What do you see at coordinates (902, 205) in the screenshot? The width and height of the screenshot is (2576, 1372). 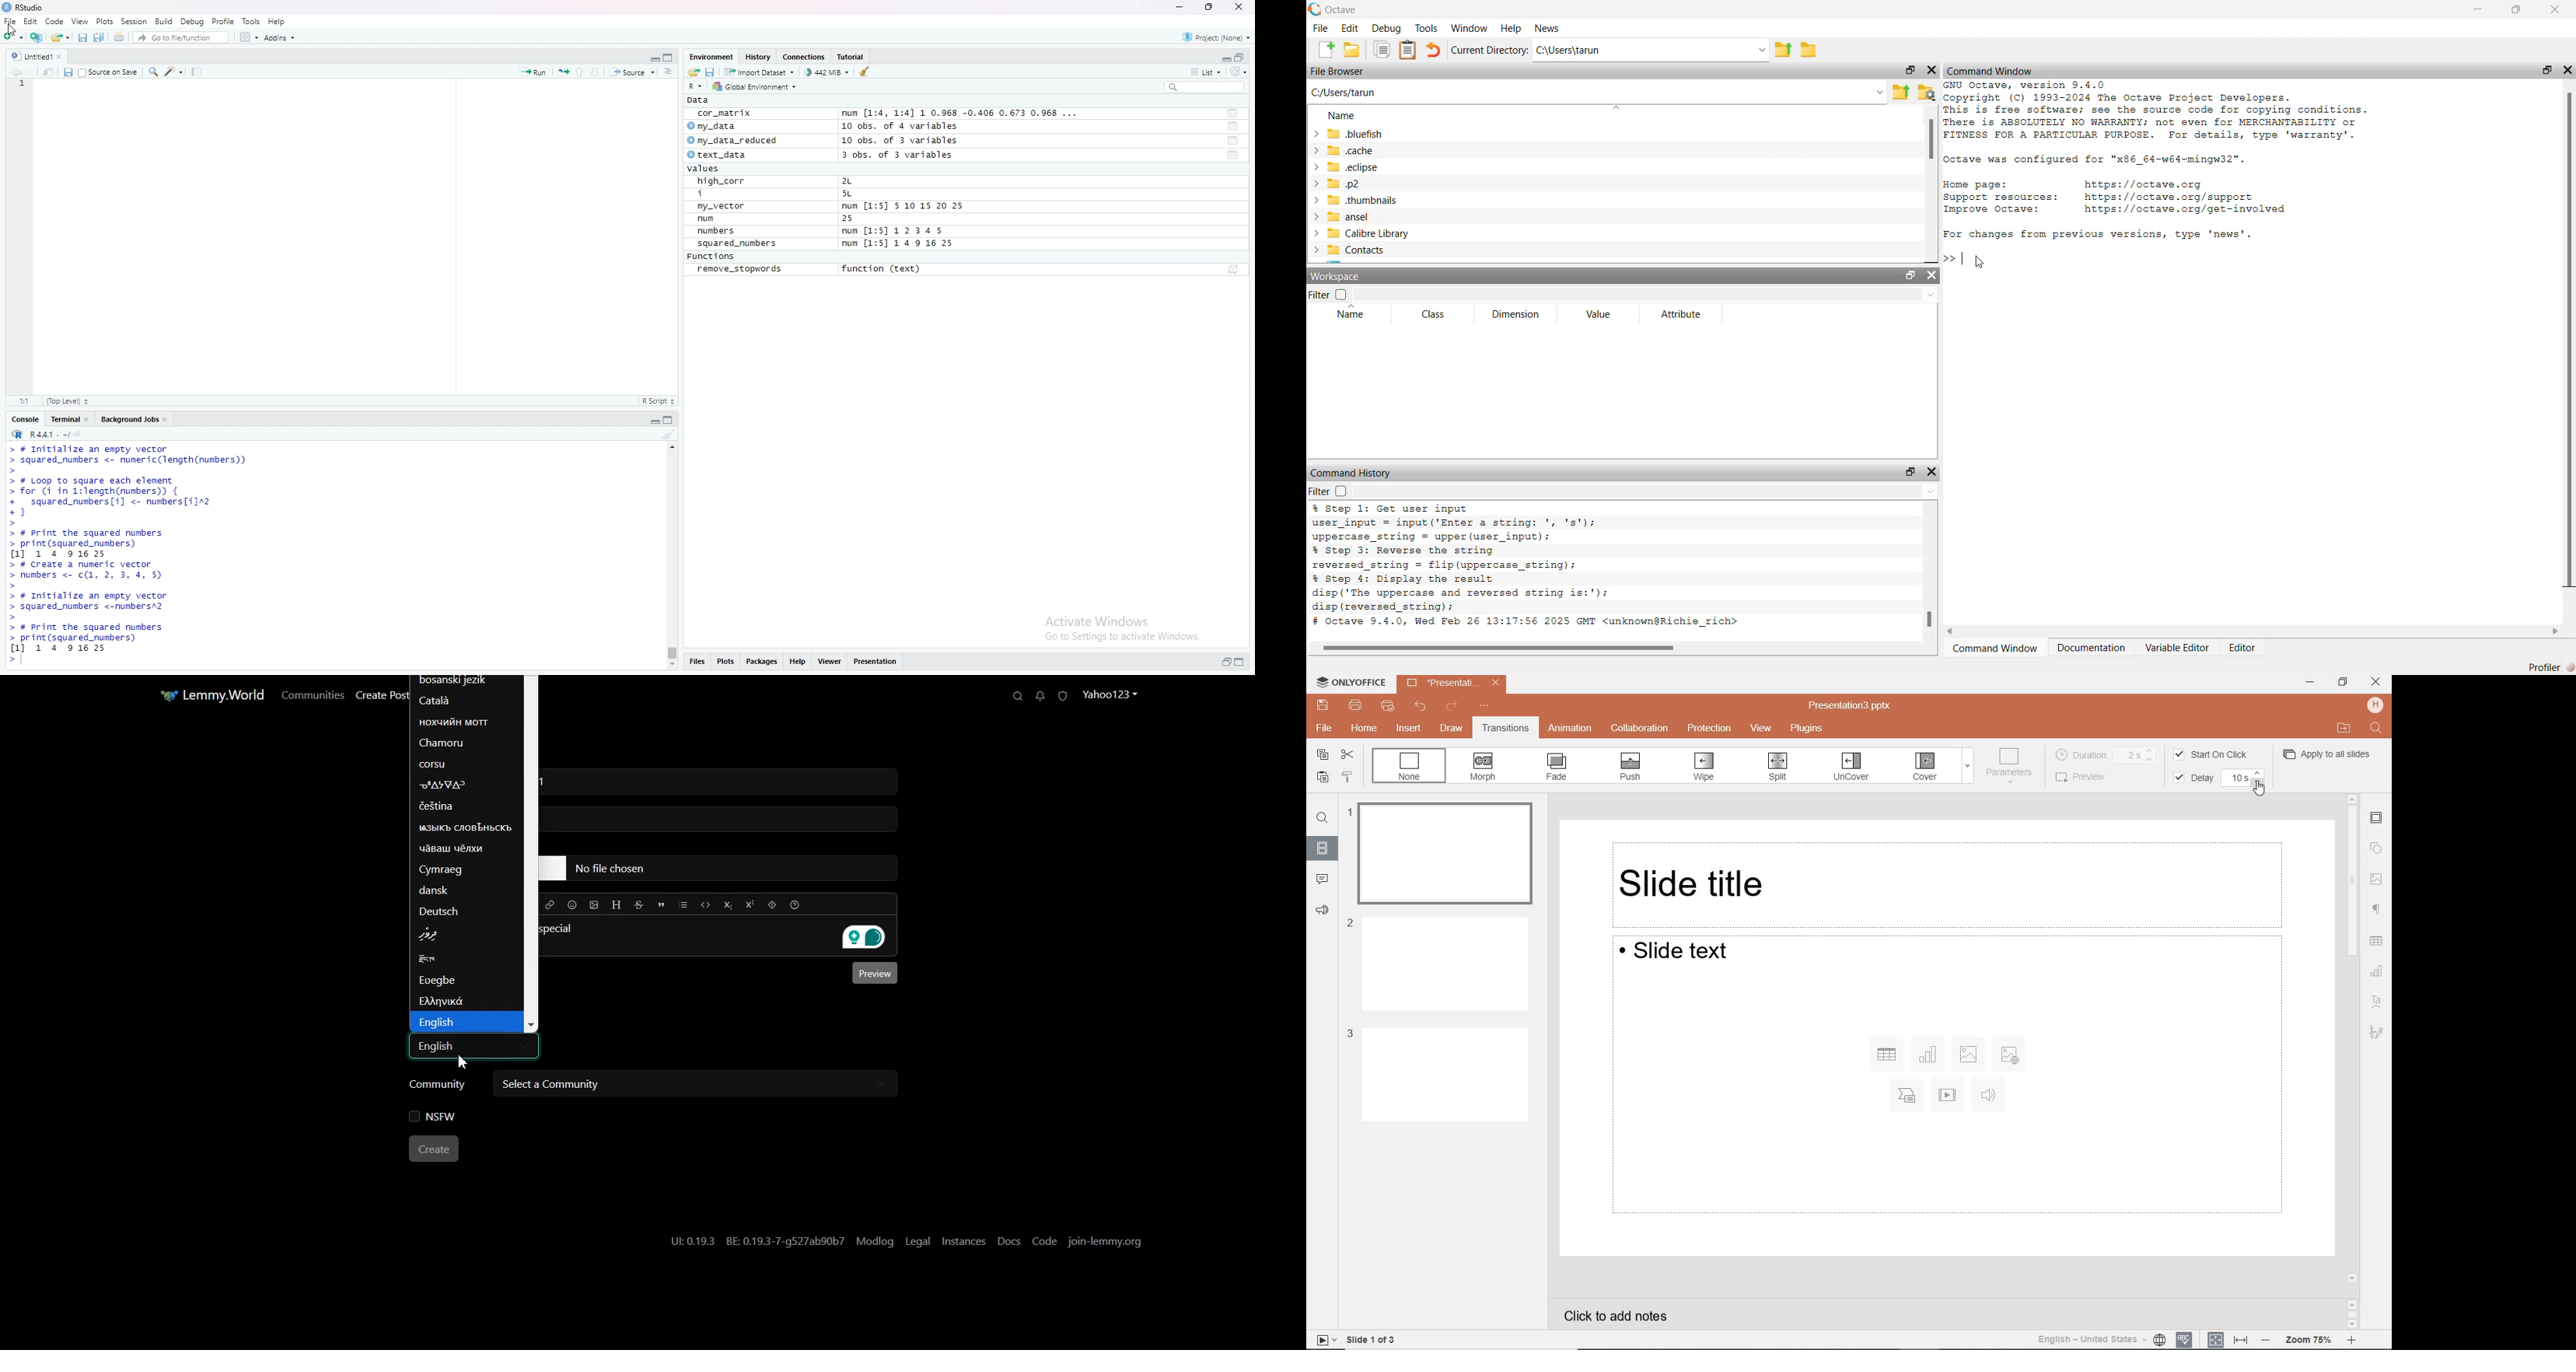 I see `num [1:5] 5 10 15 20 25` at bounding box center [902, 205].